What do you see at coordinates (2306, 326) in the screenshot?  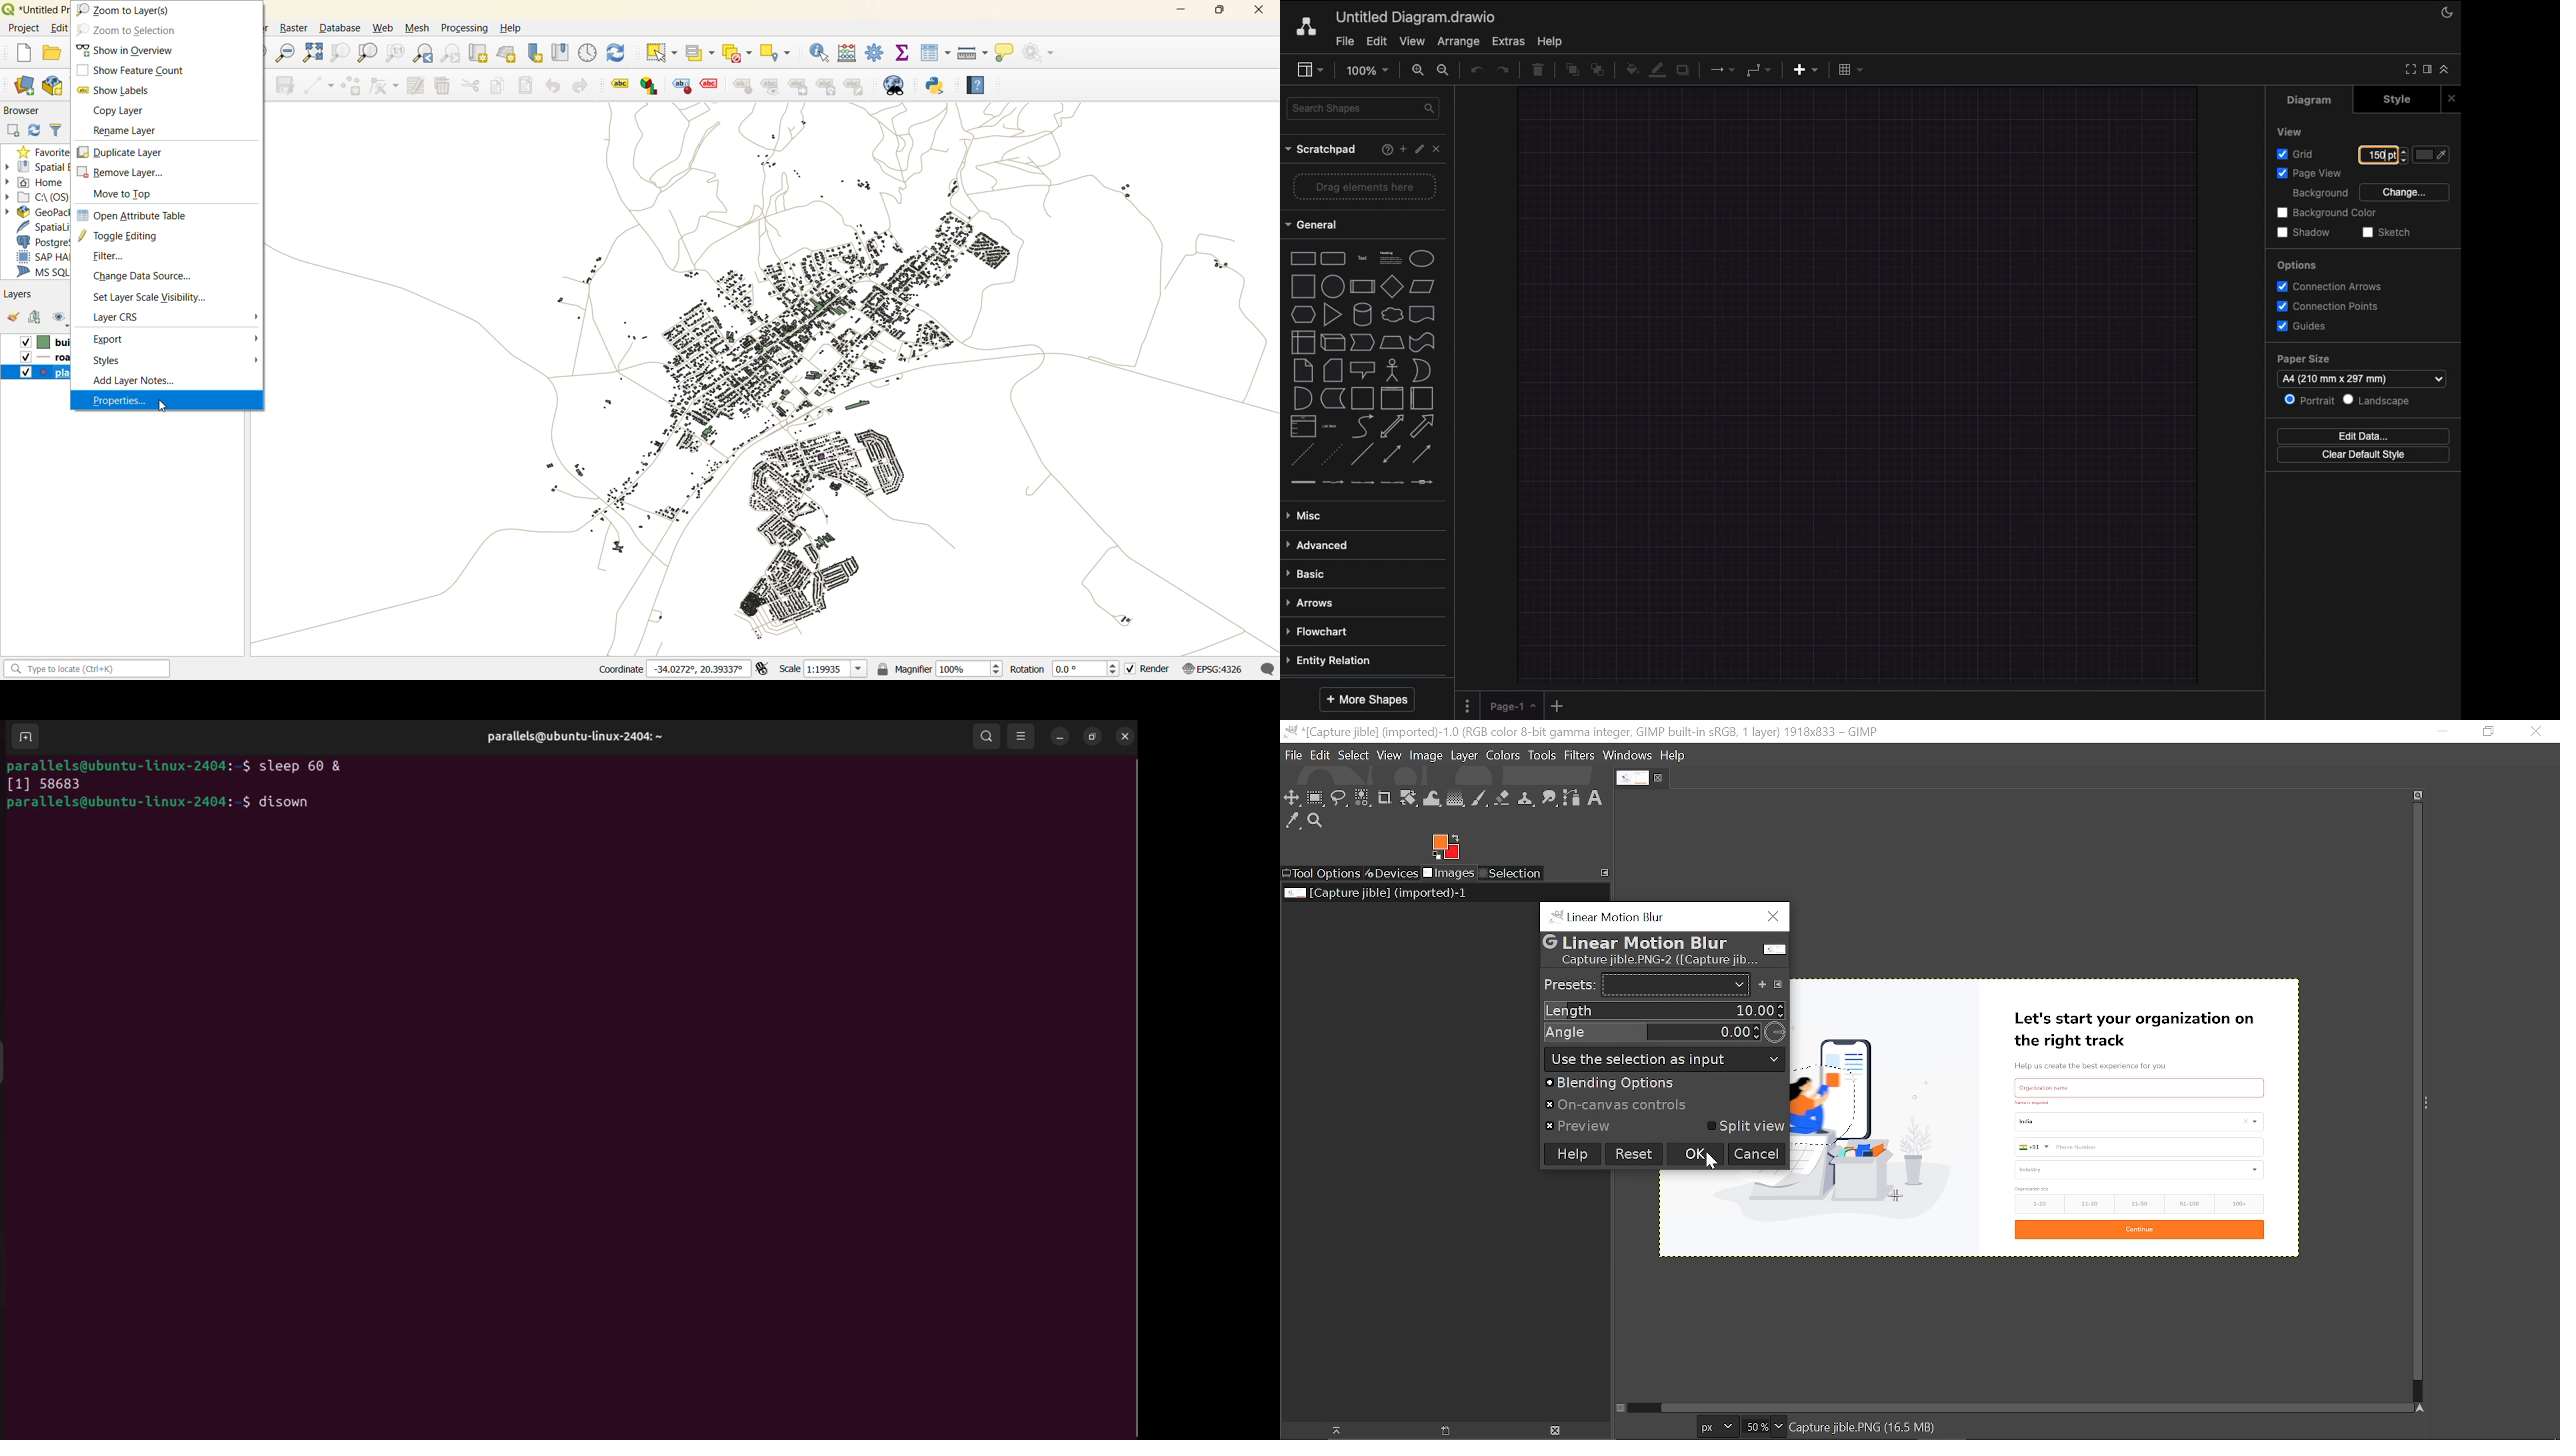 I see `Guides` at bounding box center [2306, 326].